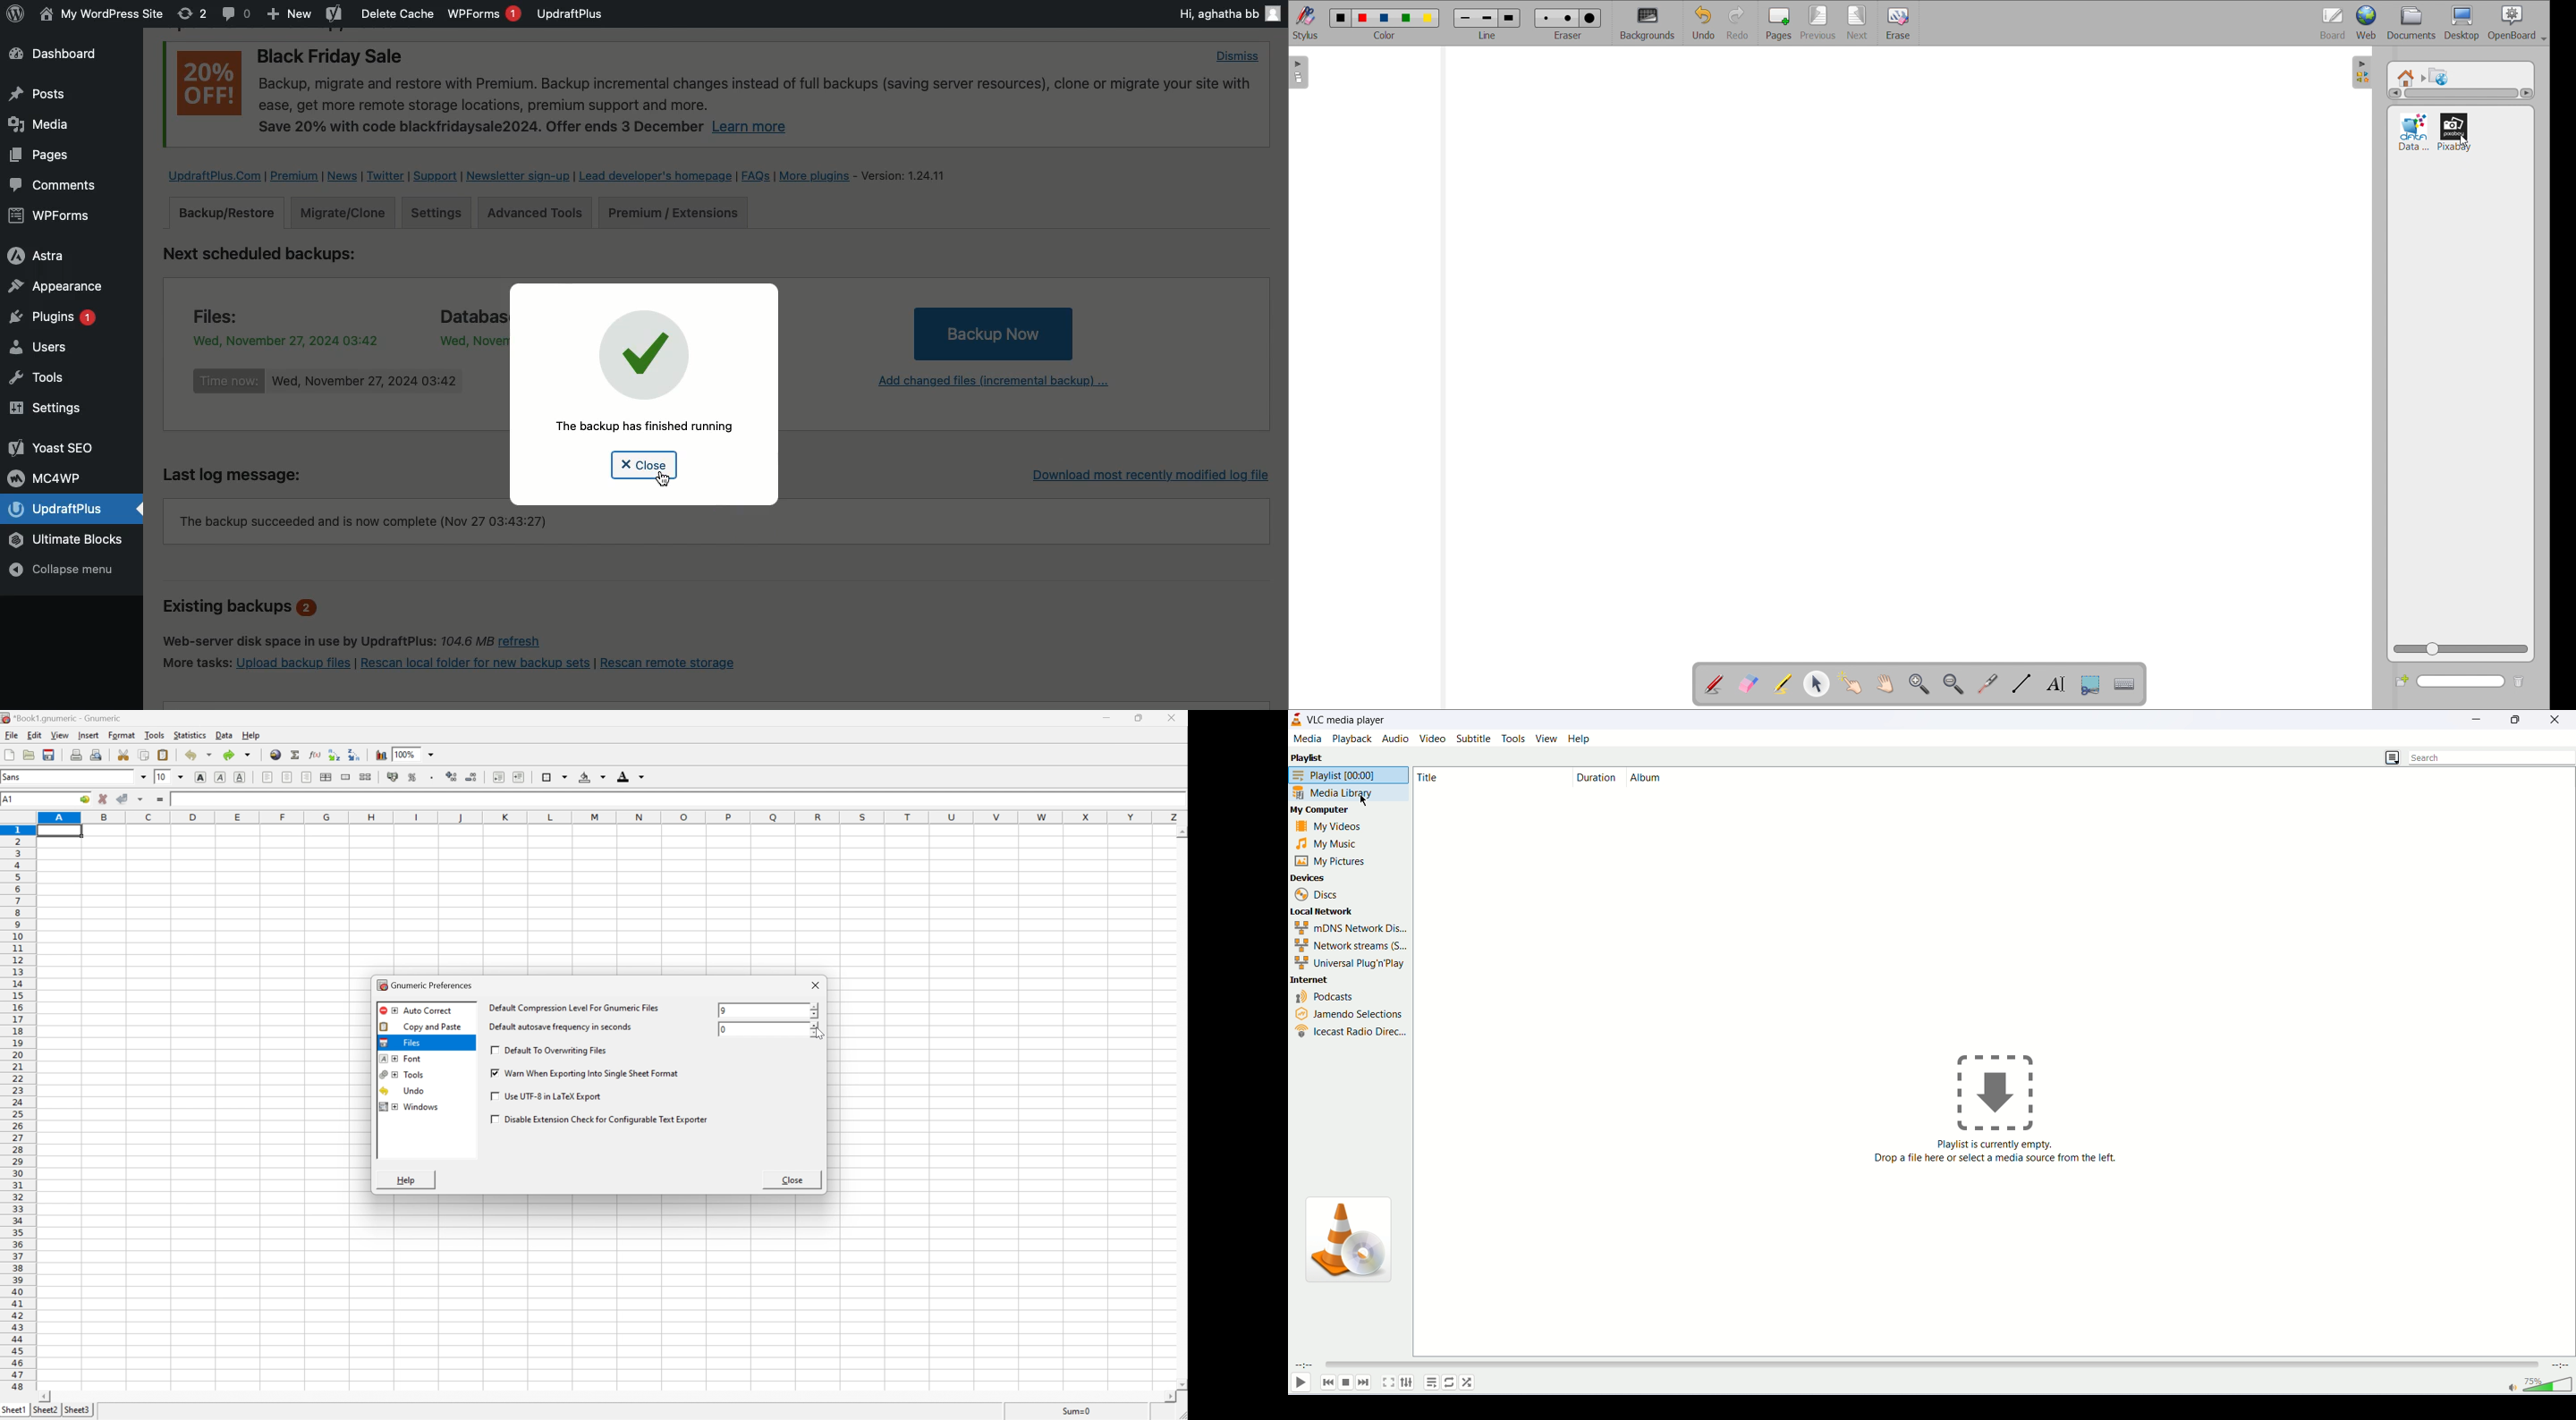 Image resolution: width=2576 pixels, height=1428 pixels. What do you see at coordinates (1580, 739) in the screenshot?
I see `help` at bounding box center [1580, 739].